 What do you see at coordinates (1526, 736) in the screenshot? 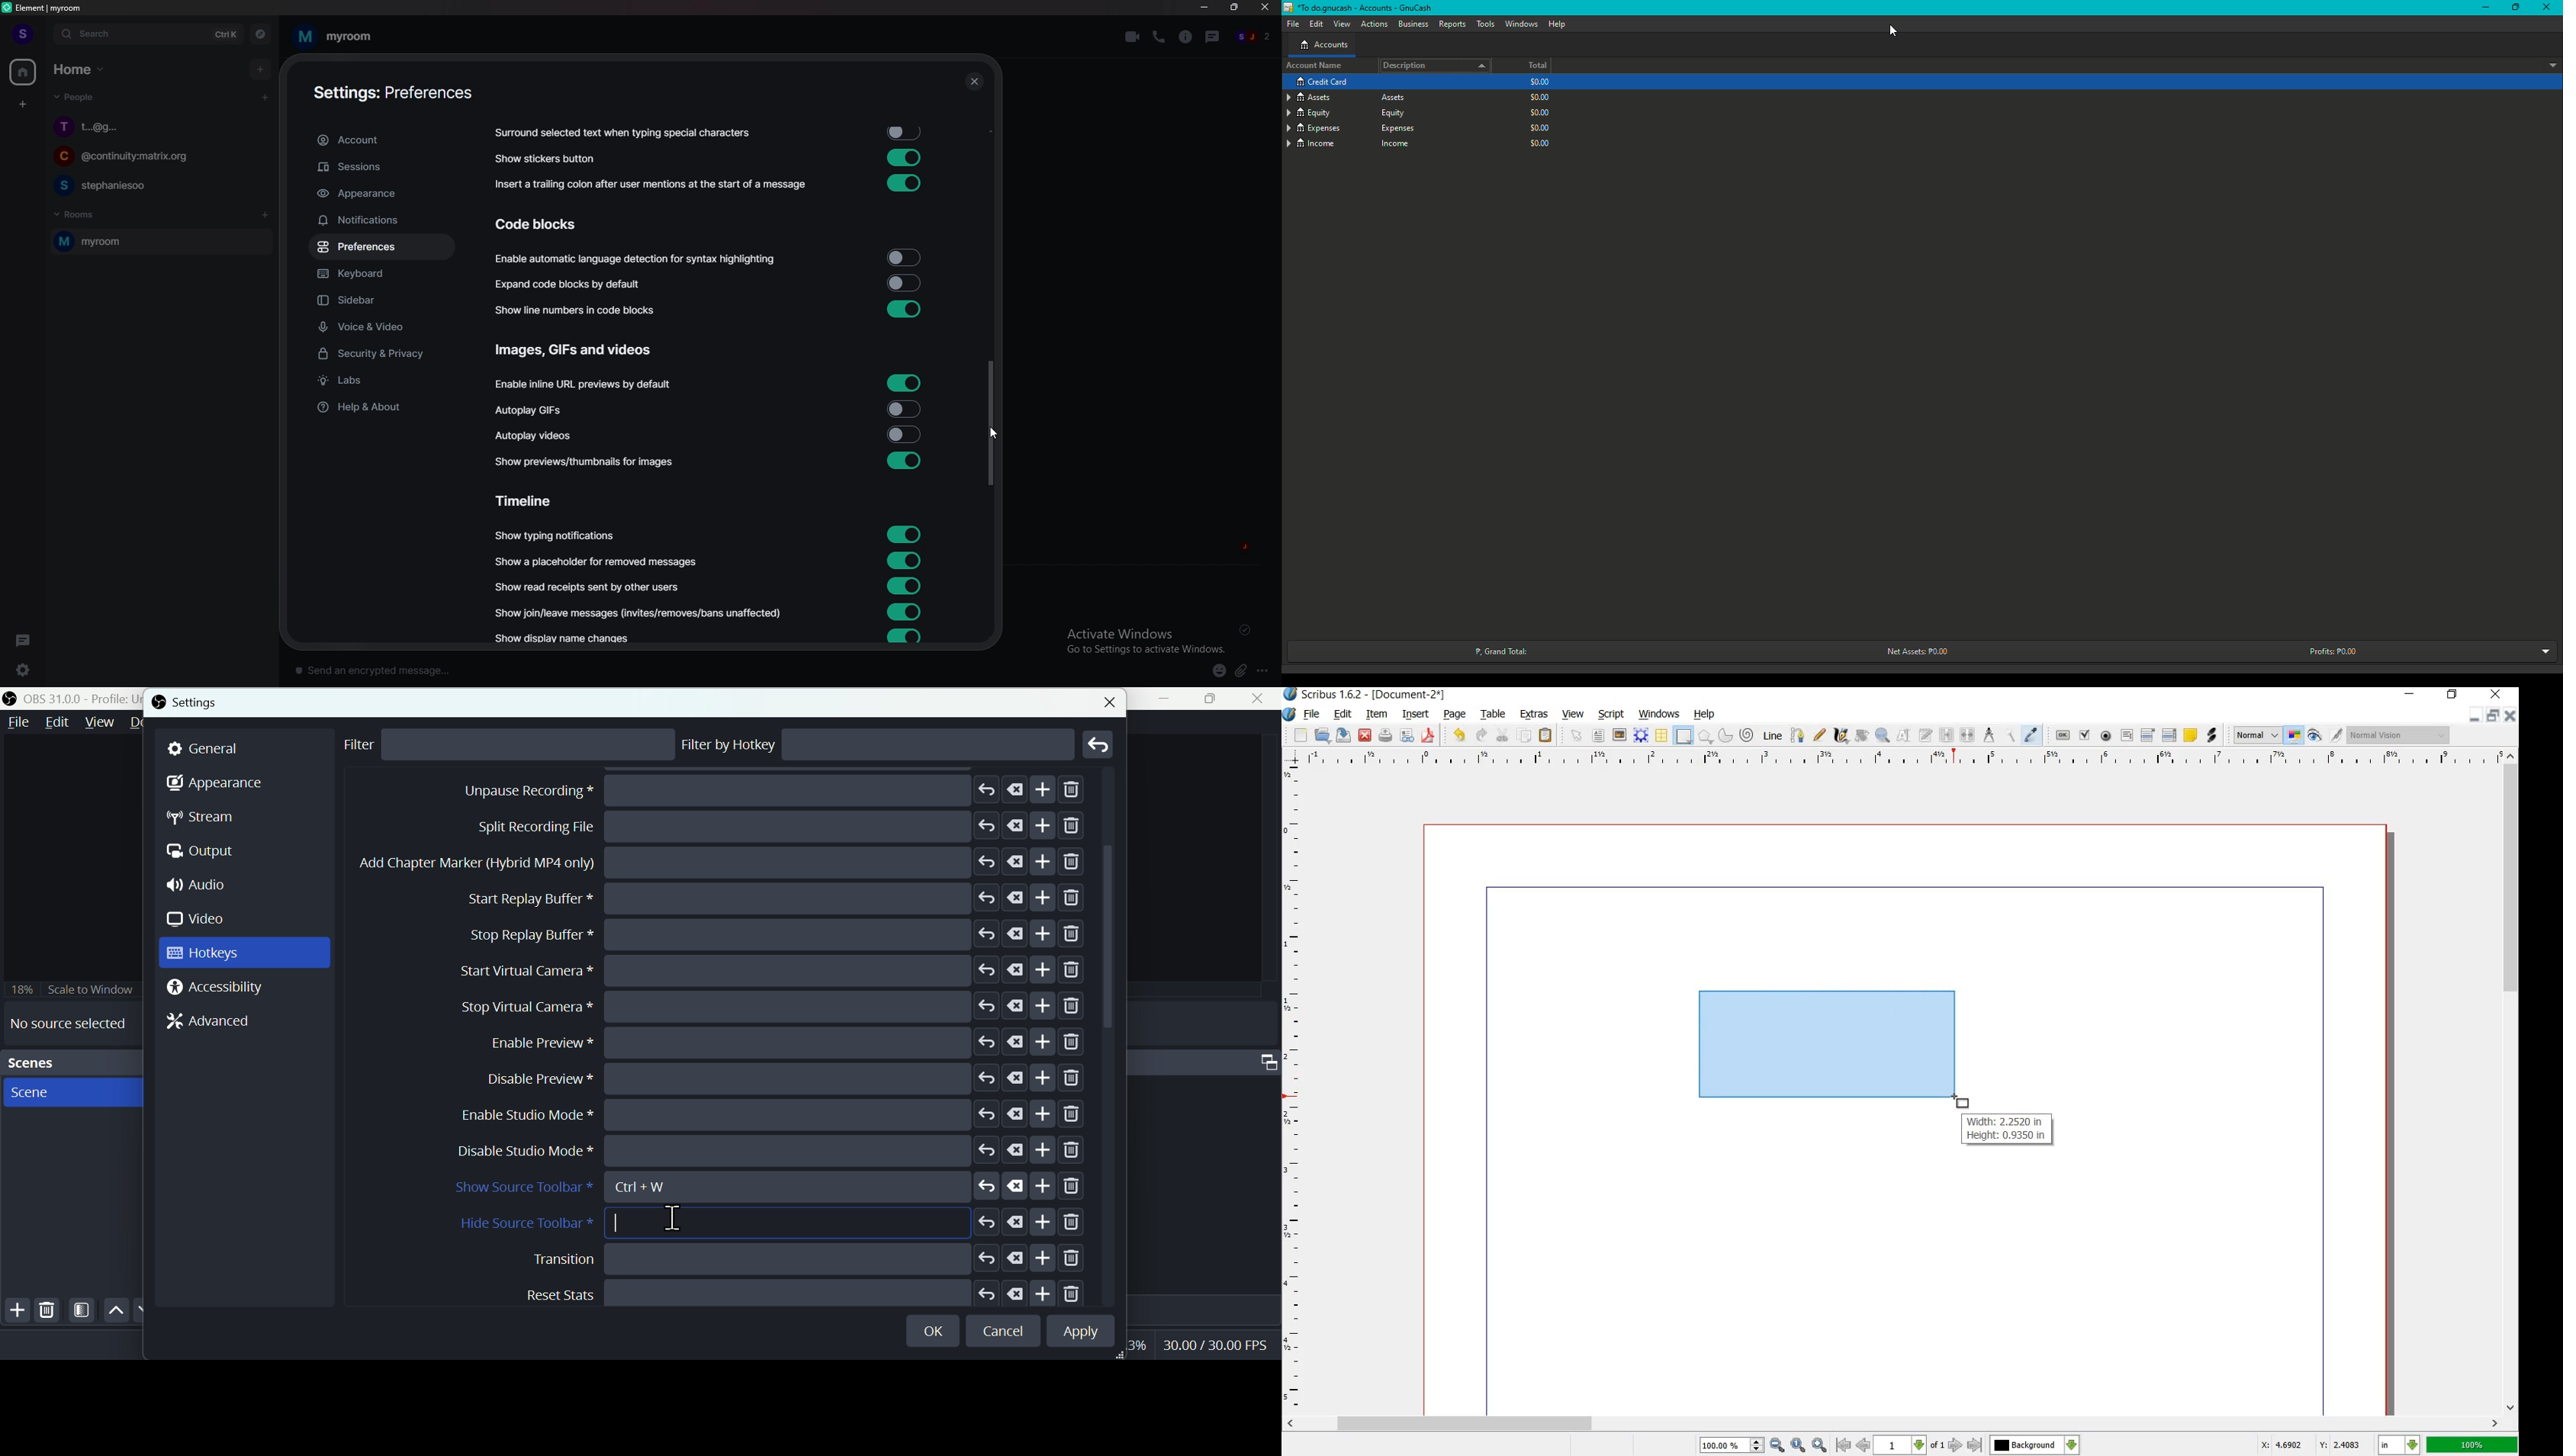
I see `COPY` at bounding box center [1526, 736].